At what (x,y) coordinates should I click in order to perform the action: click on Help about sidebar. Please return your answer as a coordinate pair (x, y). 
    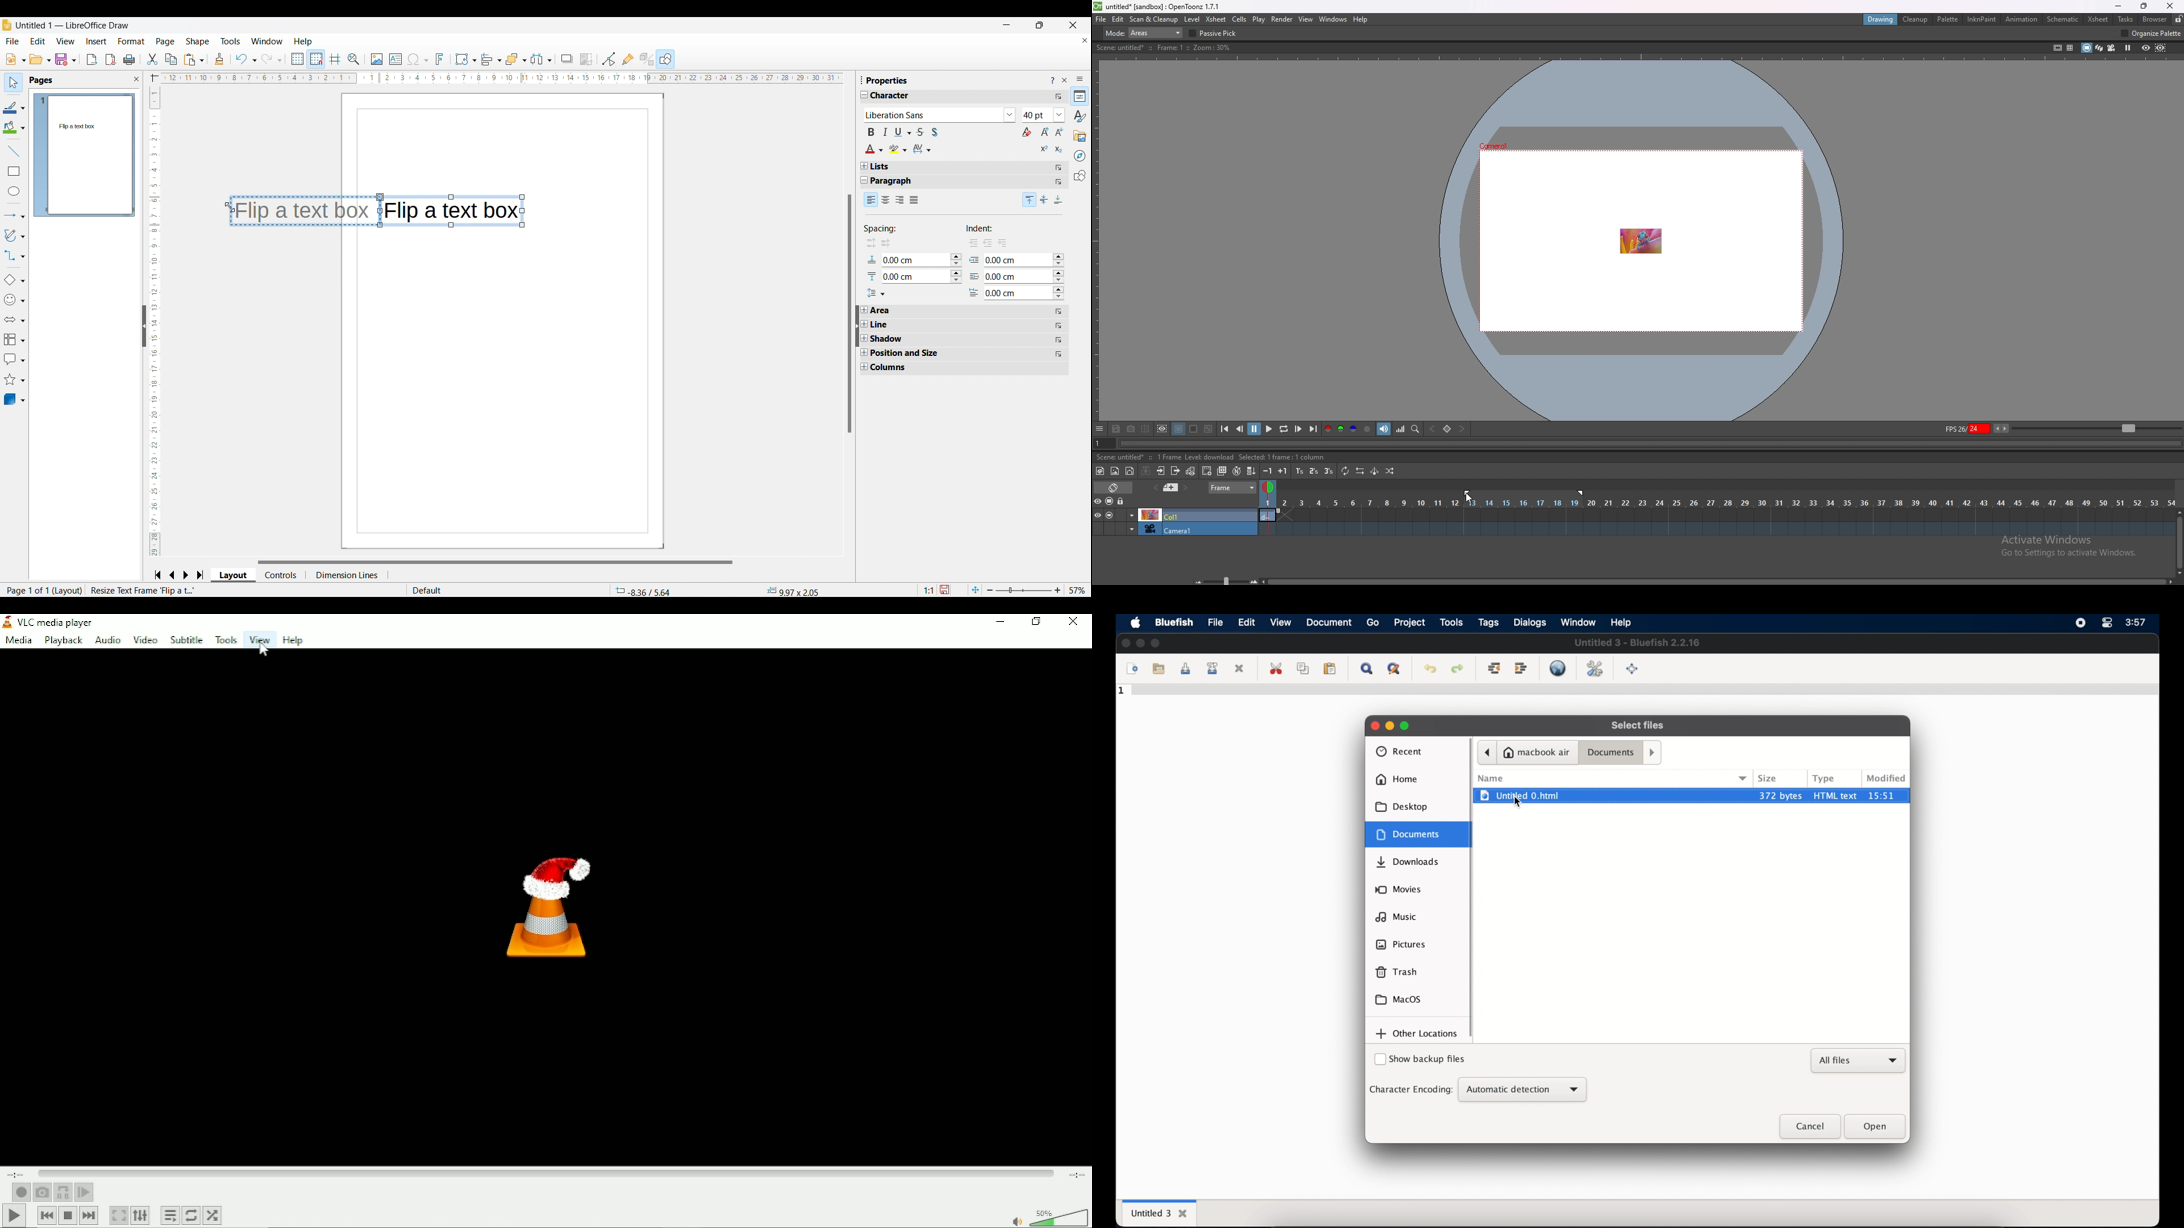
    Looking at the image, I should click on (1053, 81).